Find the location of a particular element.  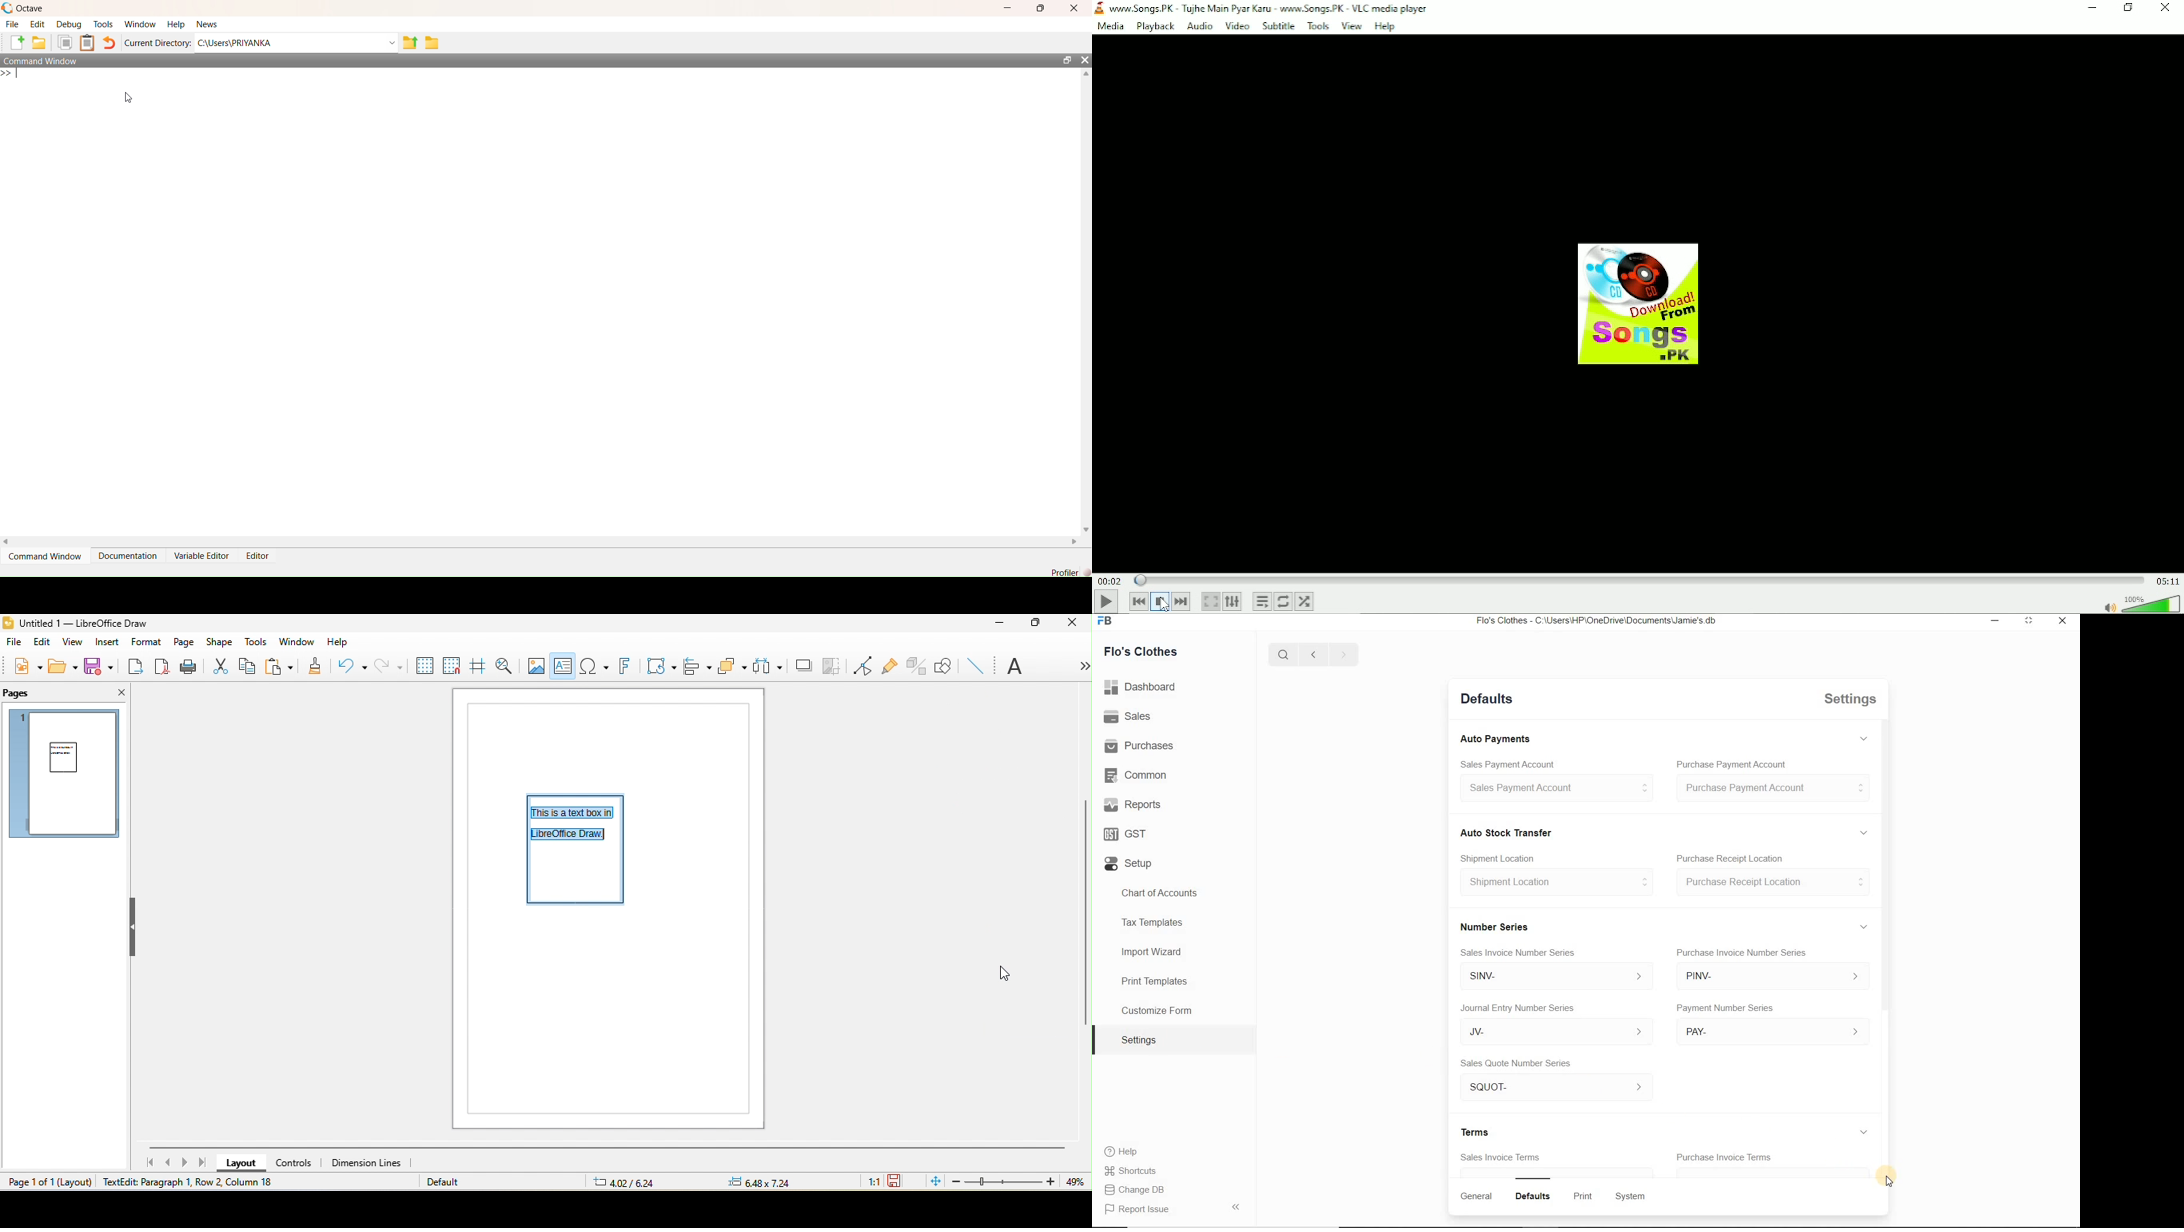

Help is located at coordinates (1125, 1153).